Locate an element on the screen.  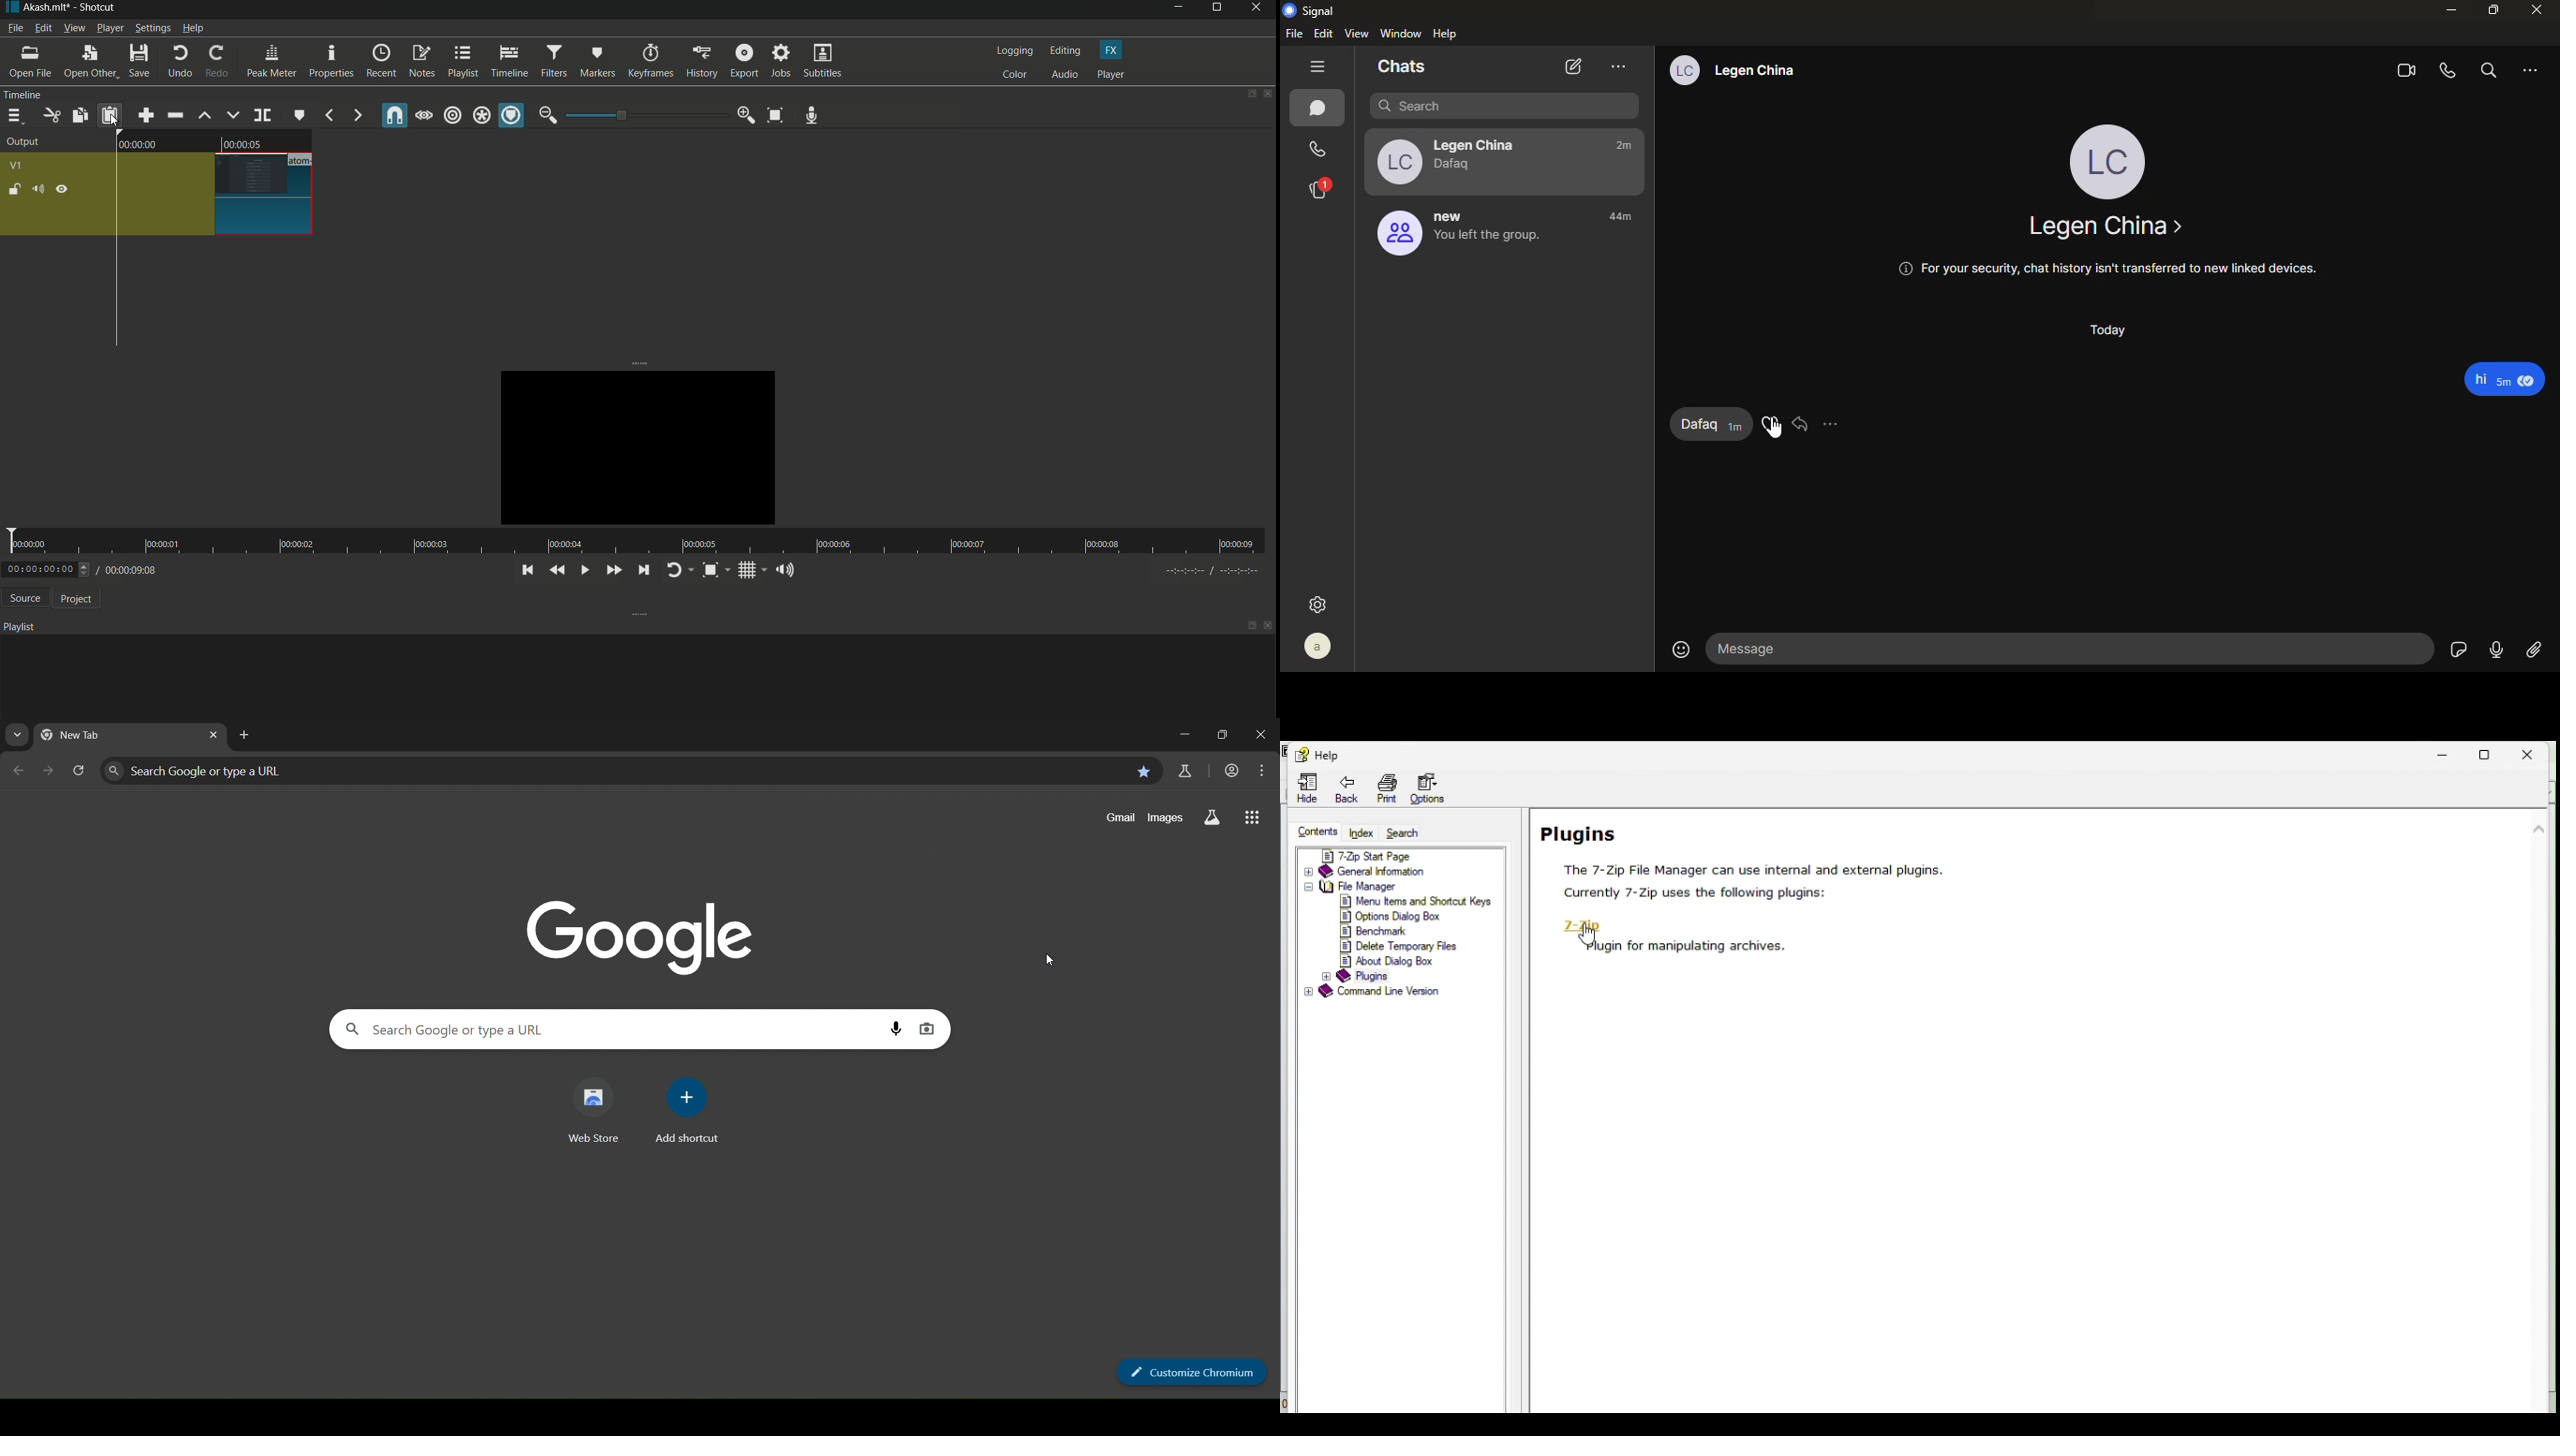
stories is located at coordinates (1319, 189).